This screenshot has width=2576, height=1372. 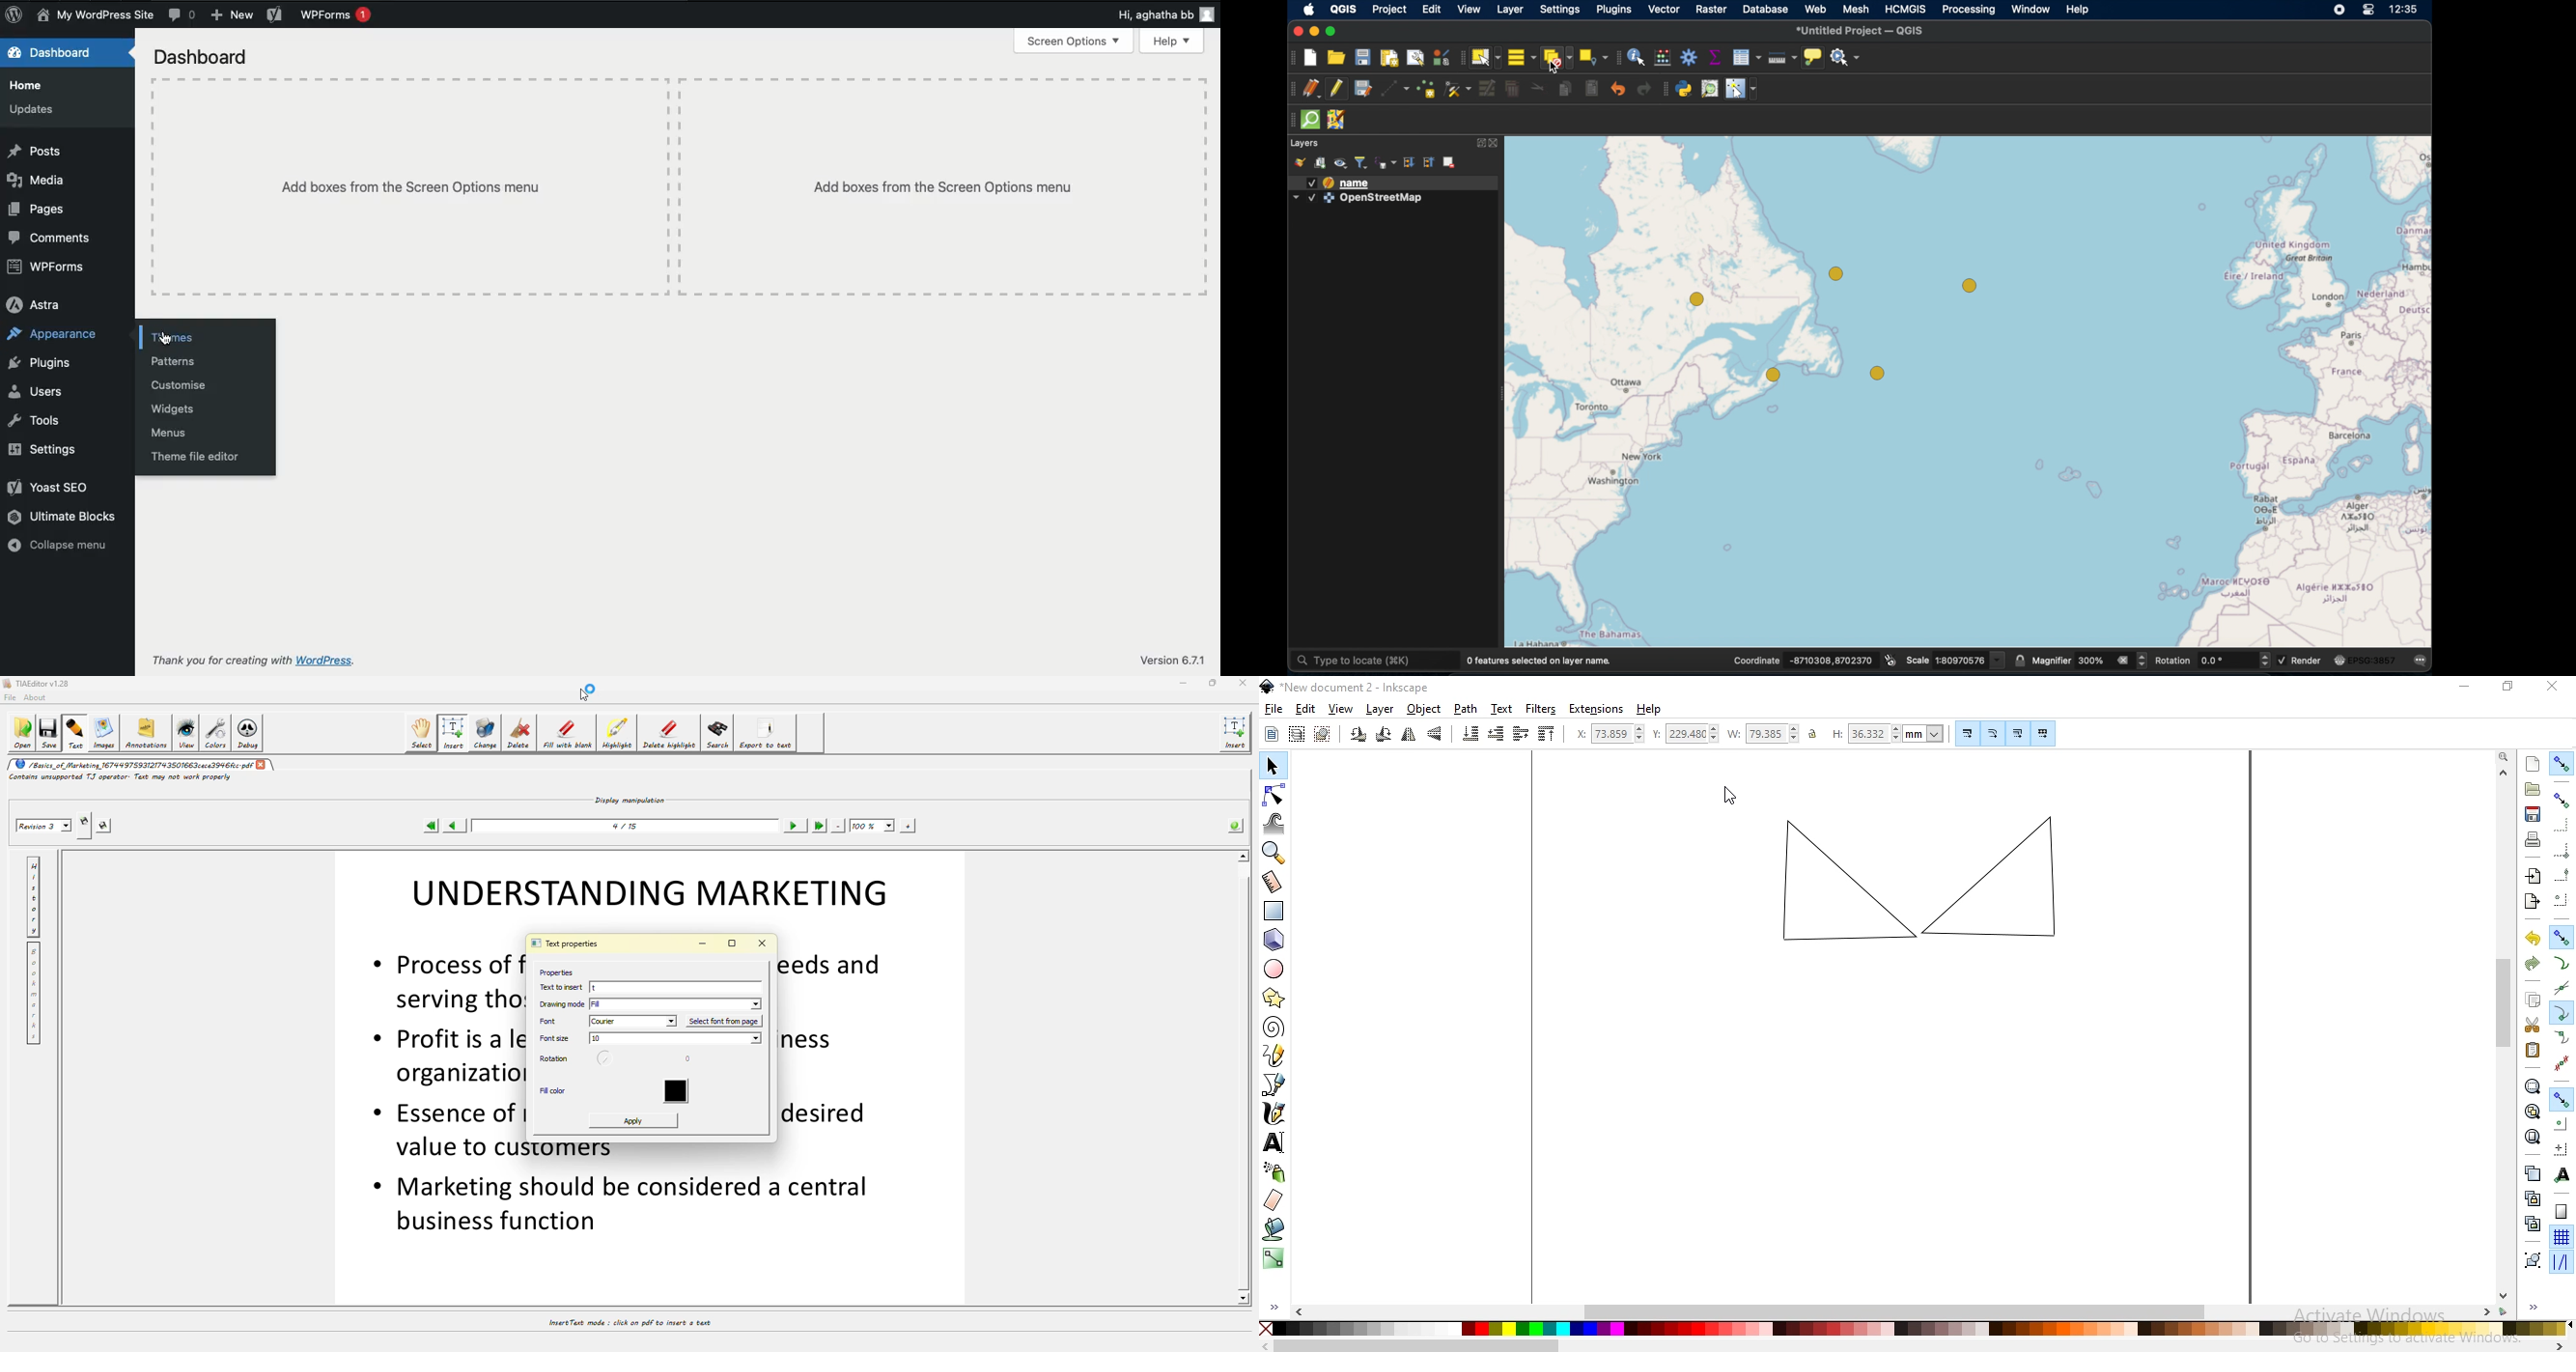 I want to click on Comments, so click(x=53, y=237).